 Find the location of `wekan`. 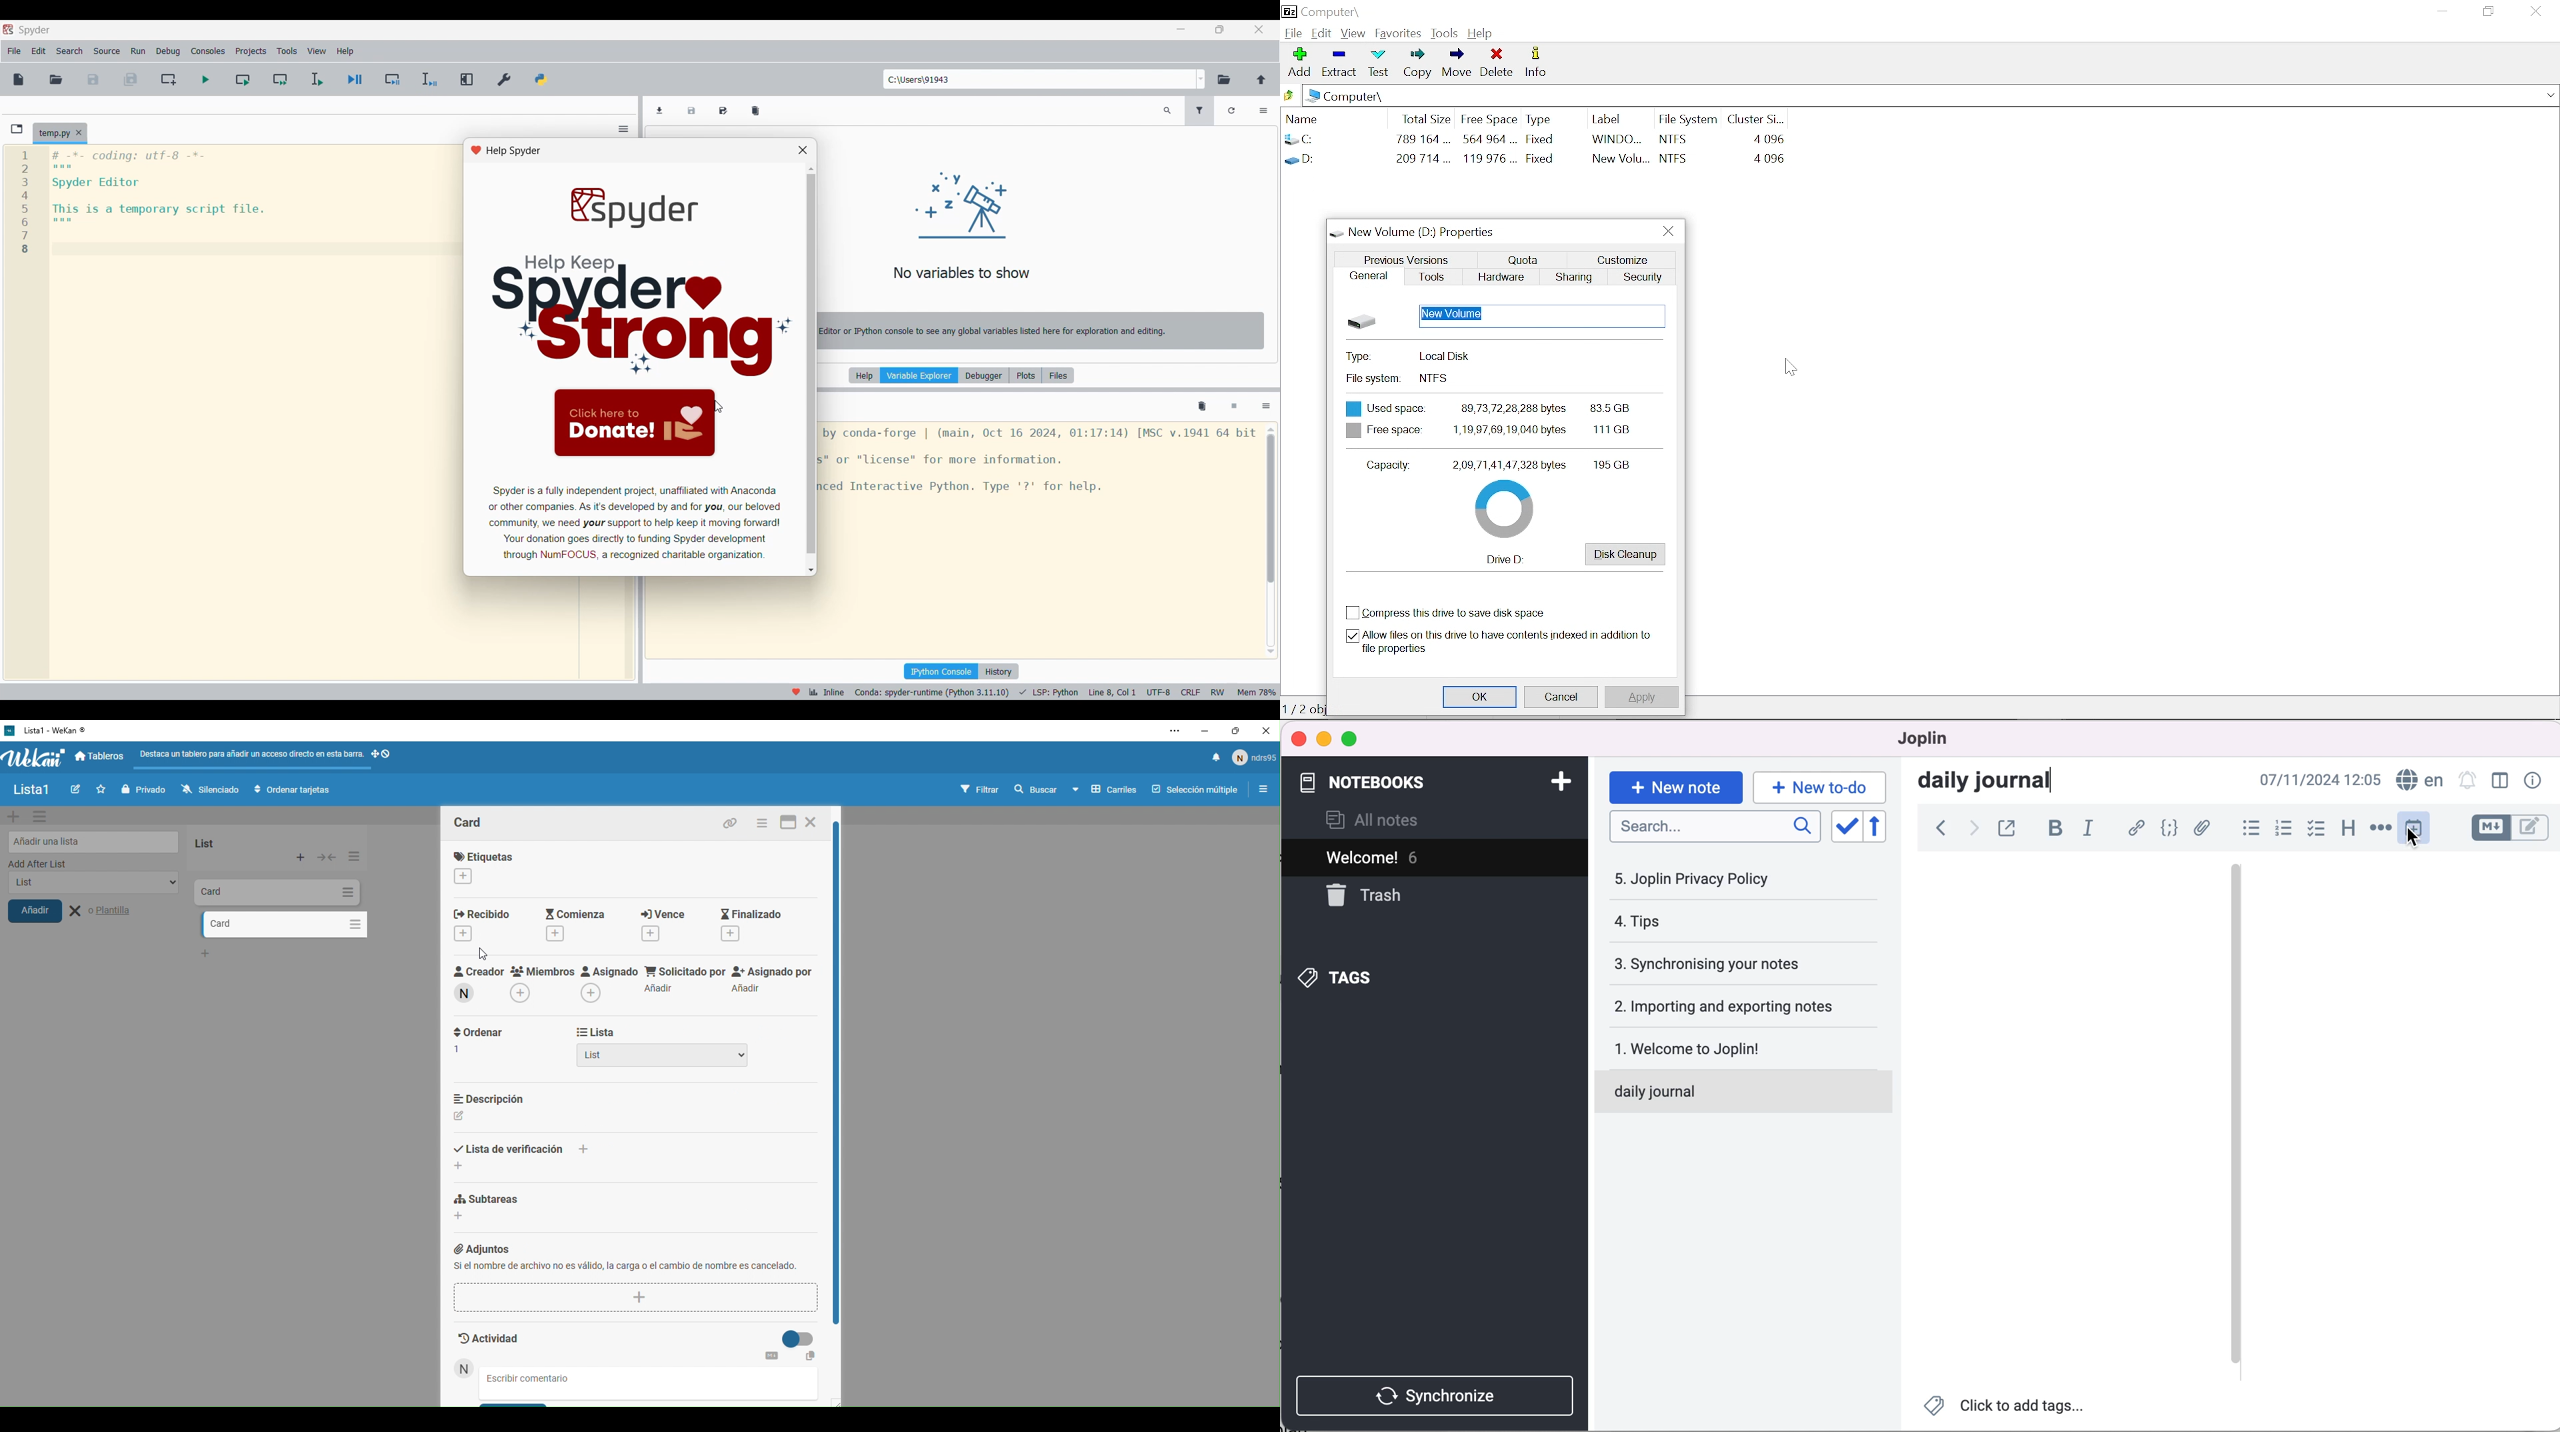

wekan is located at coordinates (34, 759).